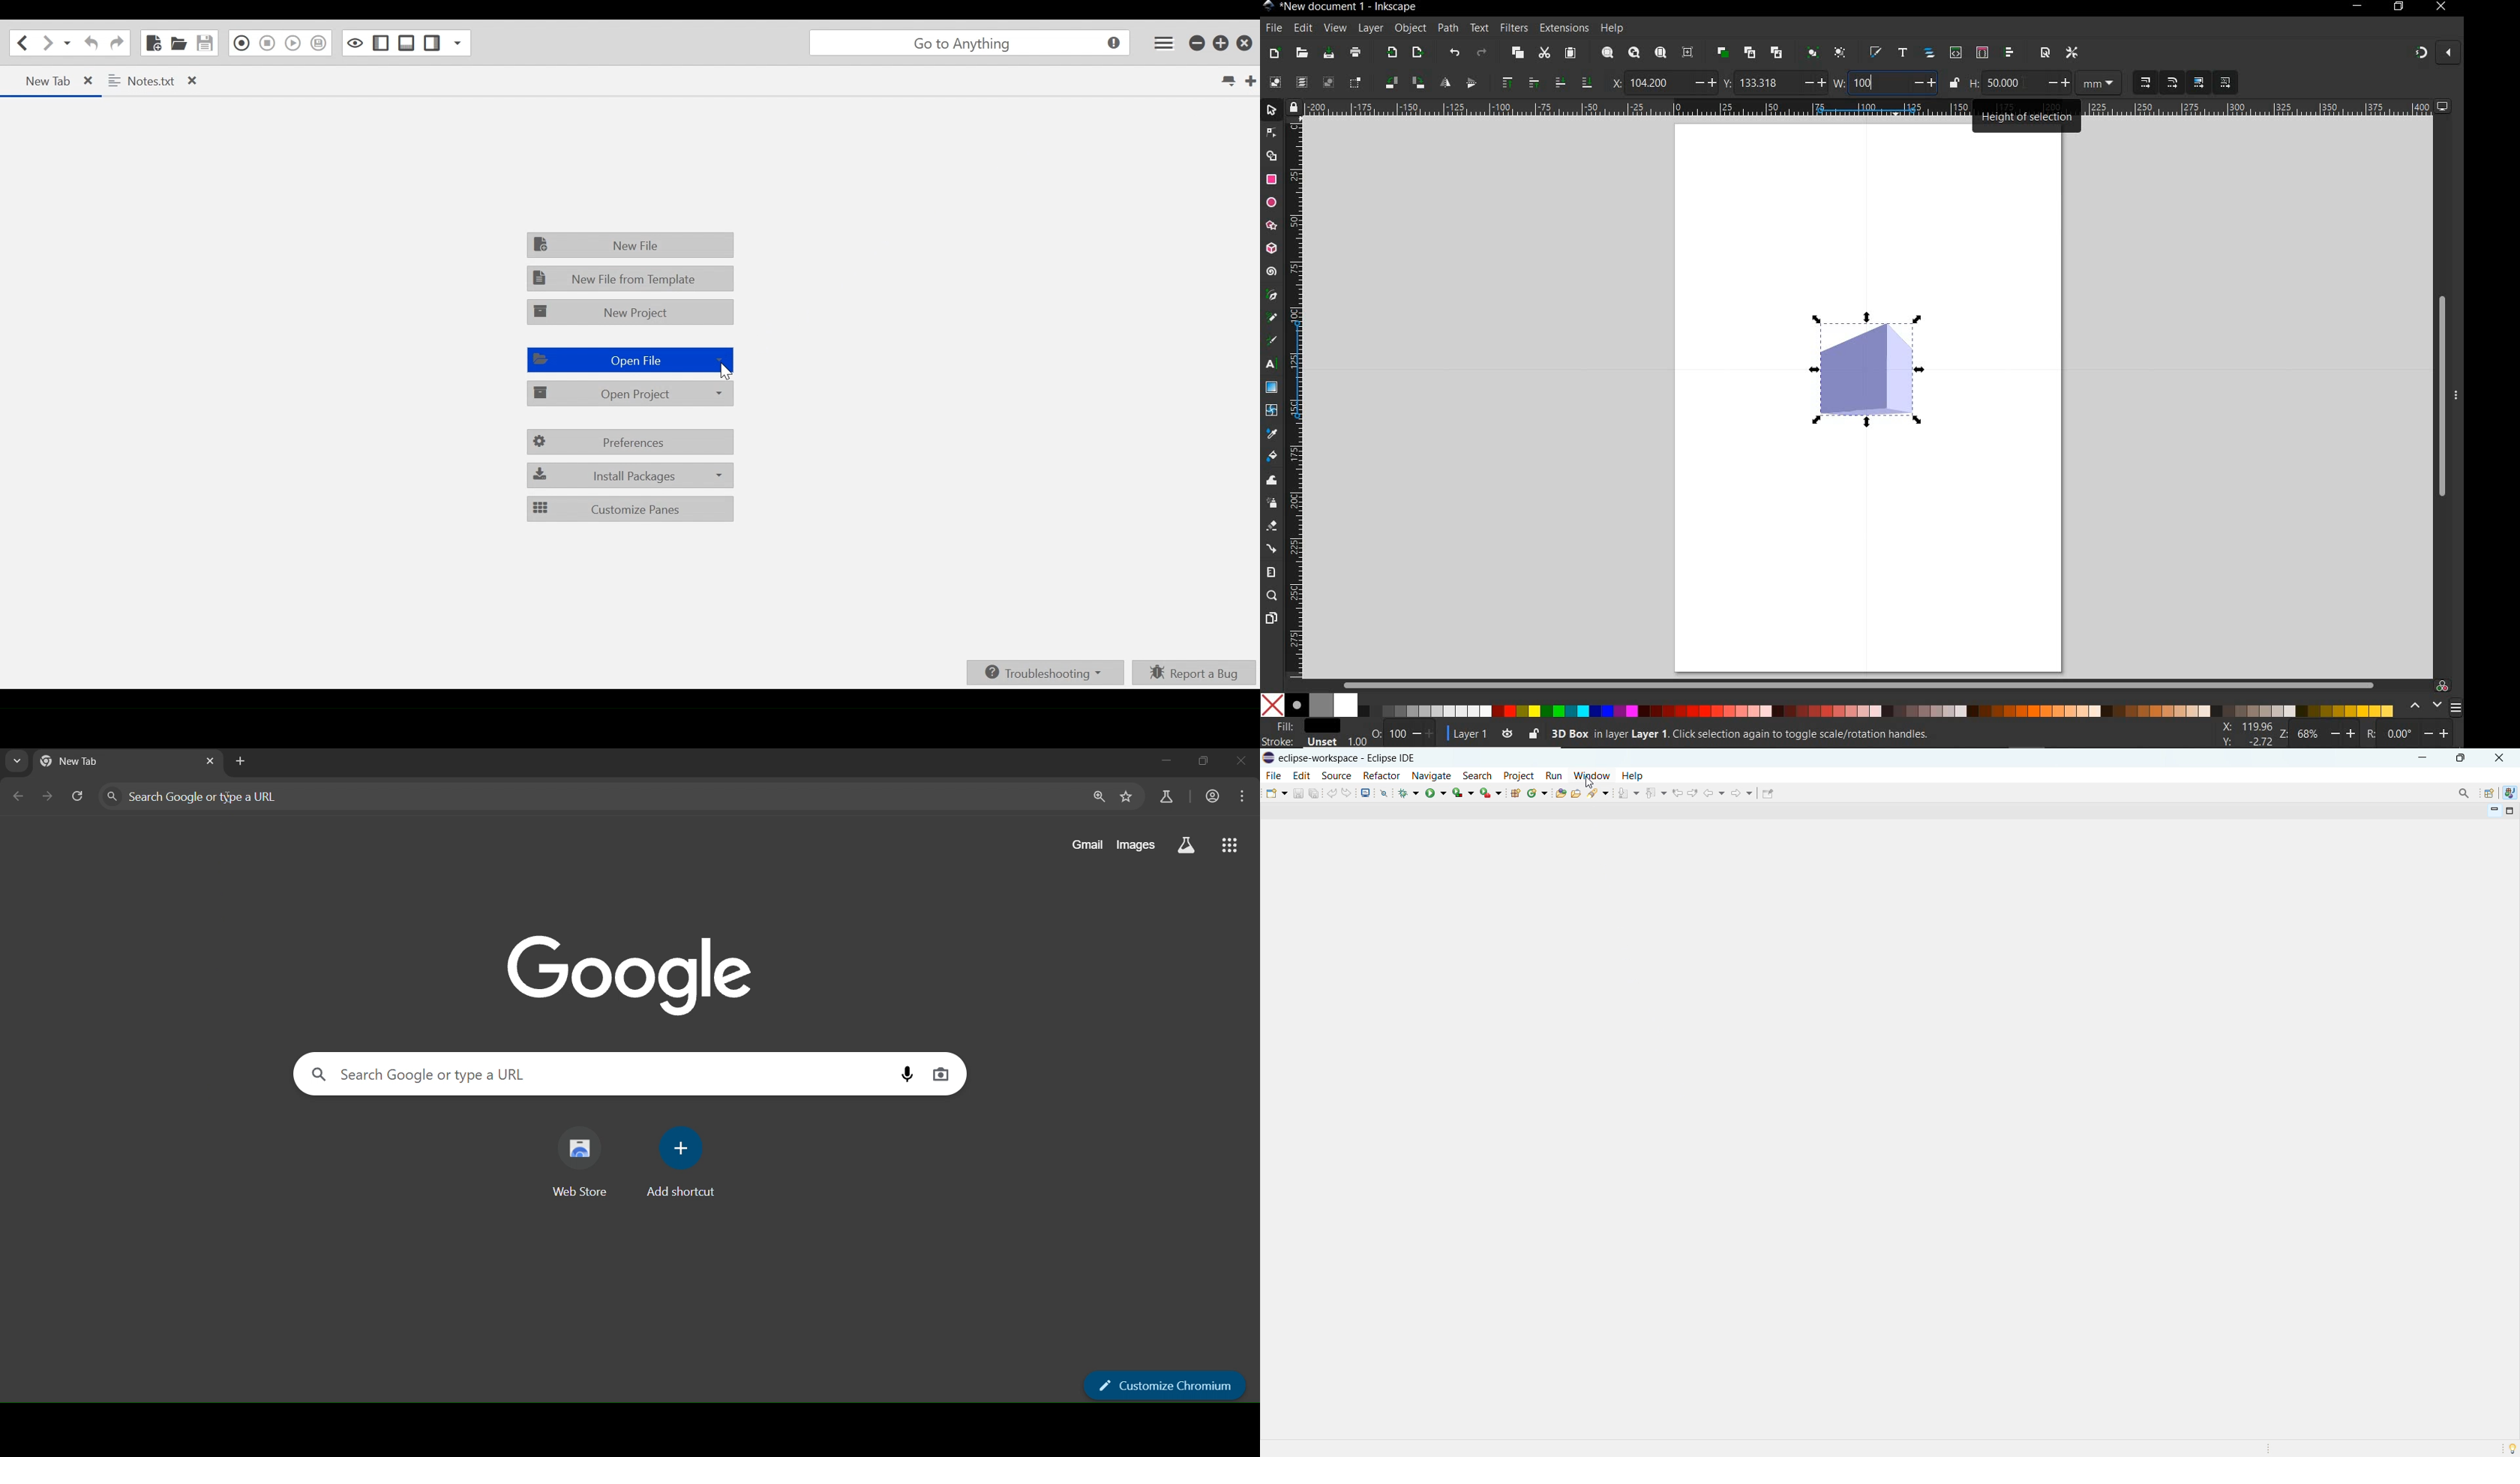  I want to click on object rotate, so click(1417, 82).